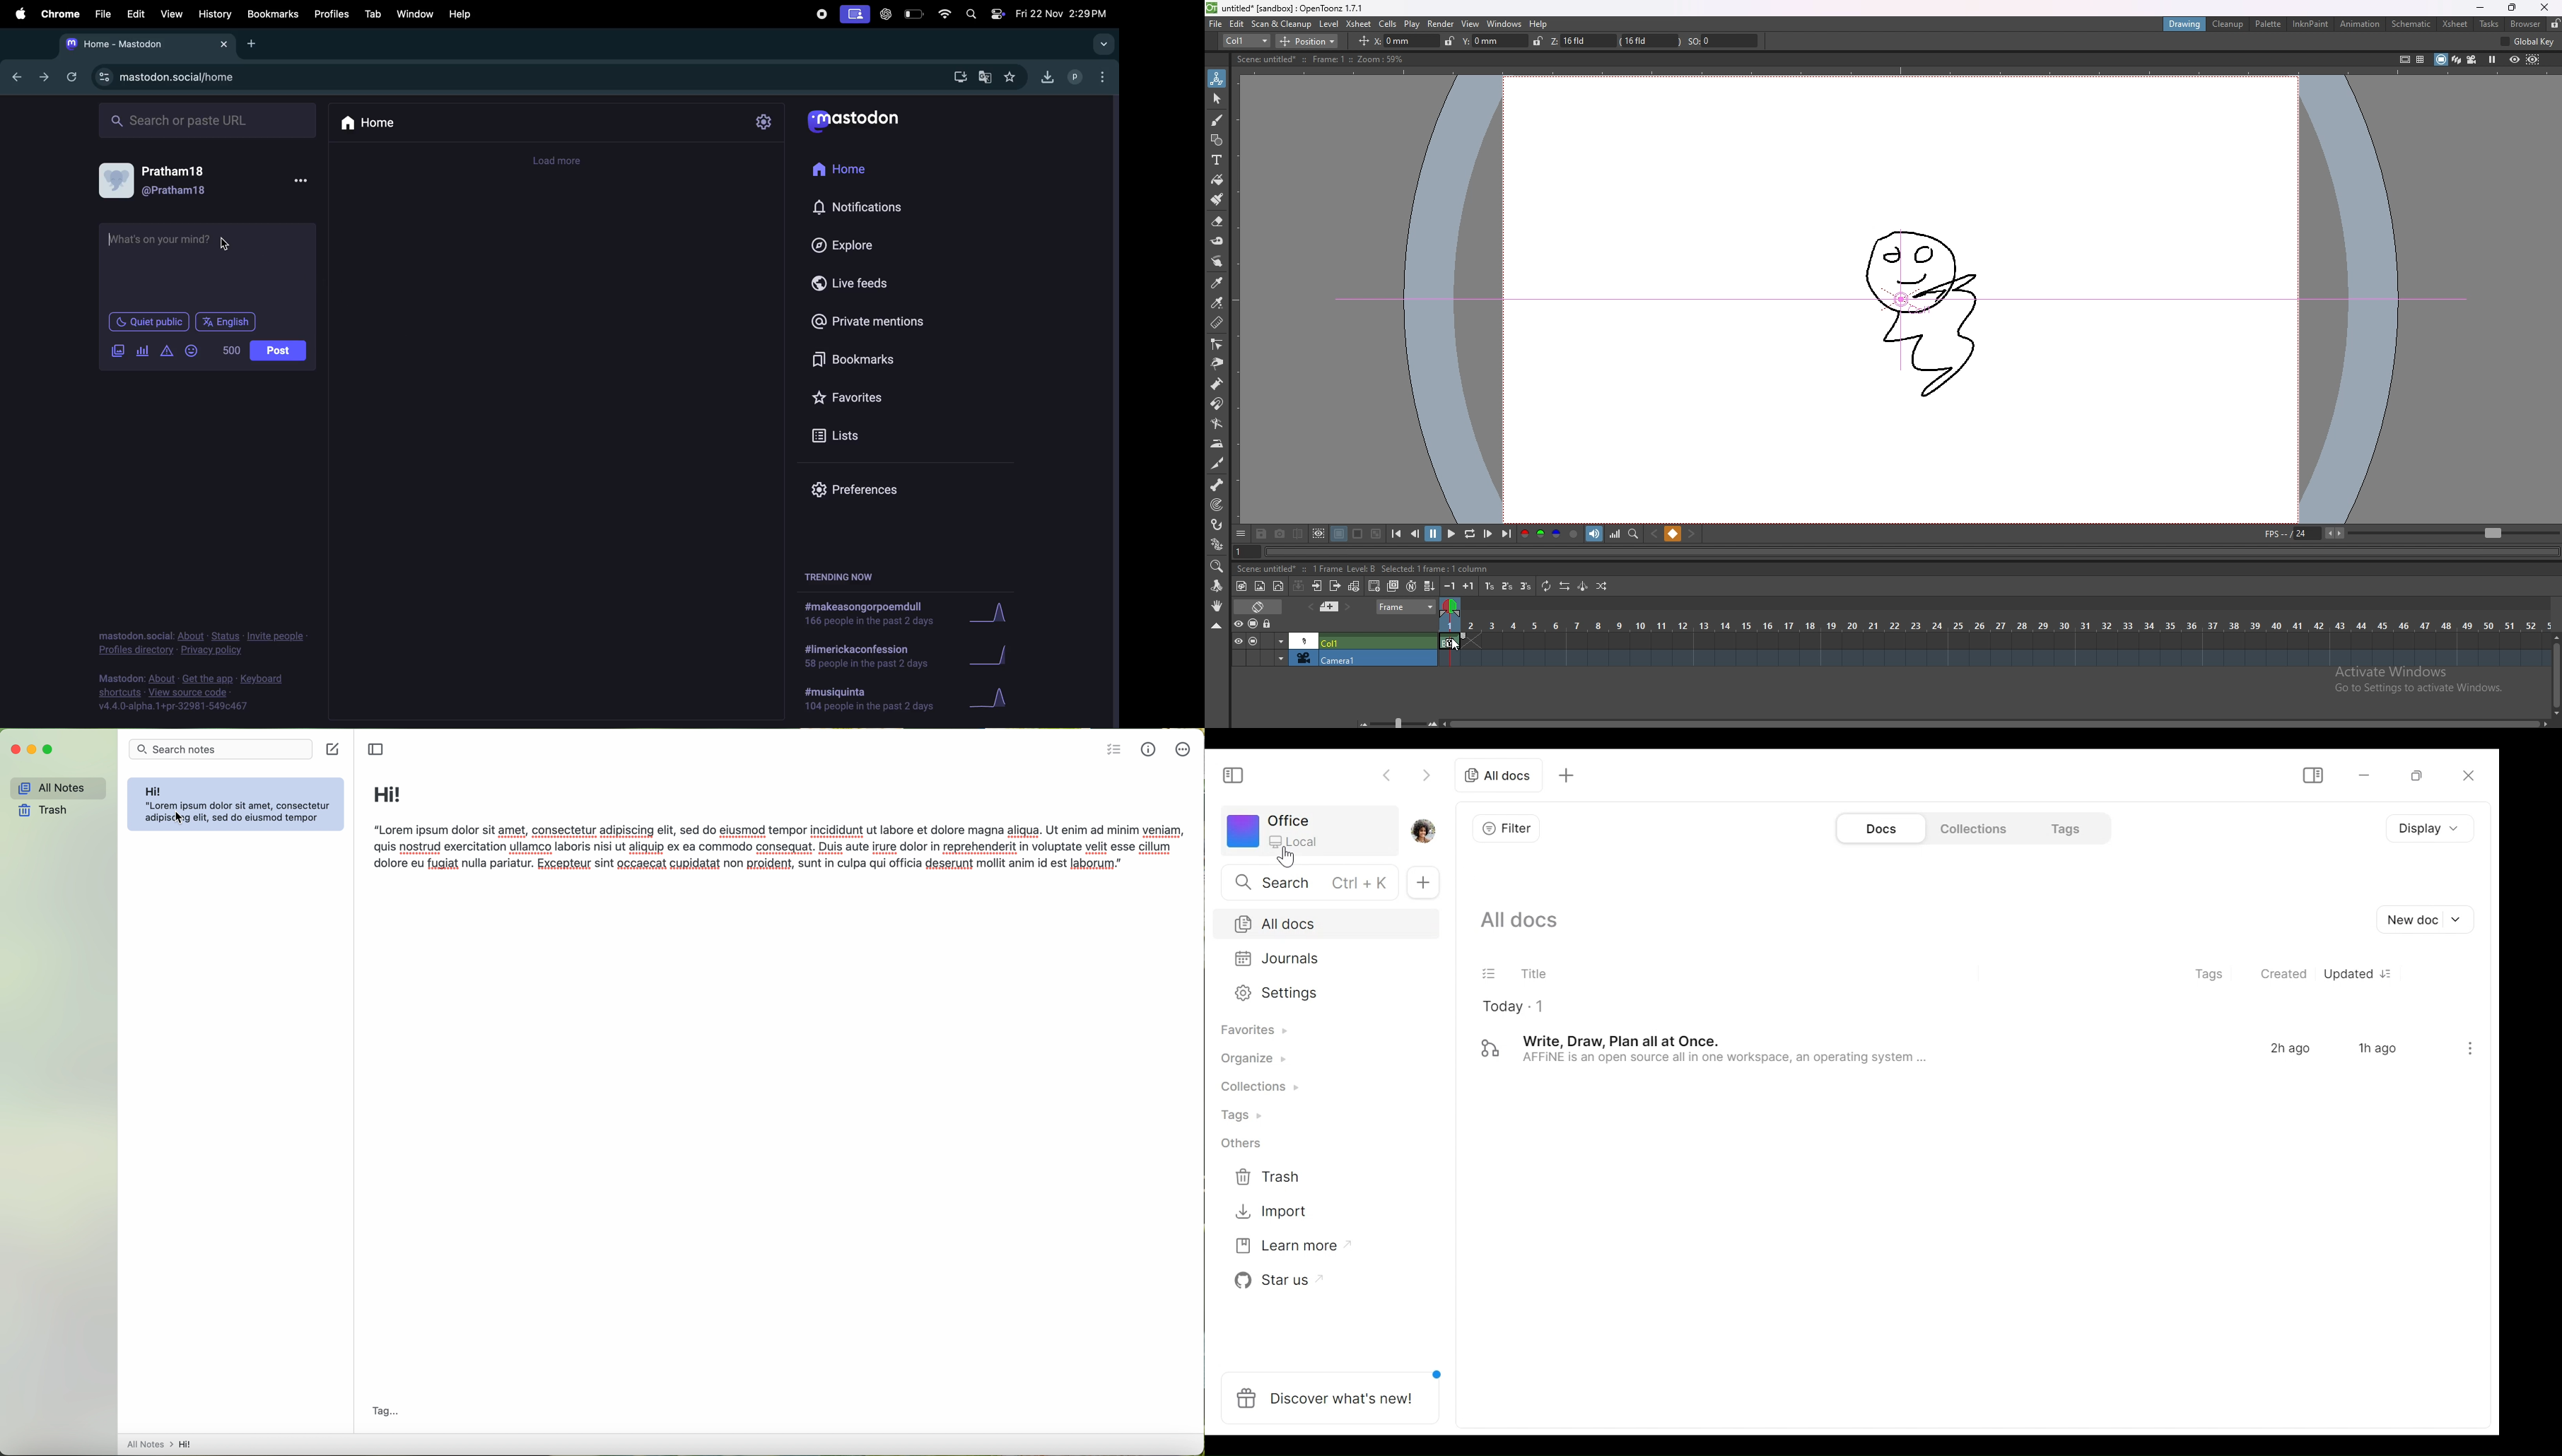 The height and width of the screenshot is (1456, 2576). Describe the element at coordinates (1422, 884) in the screenshot. I see `Add new` at that location.